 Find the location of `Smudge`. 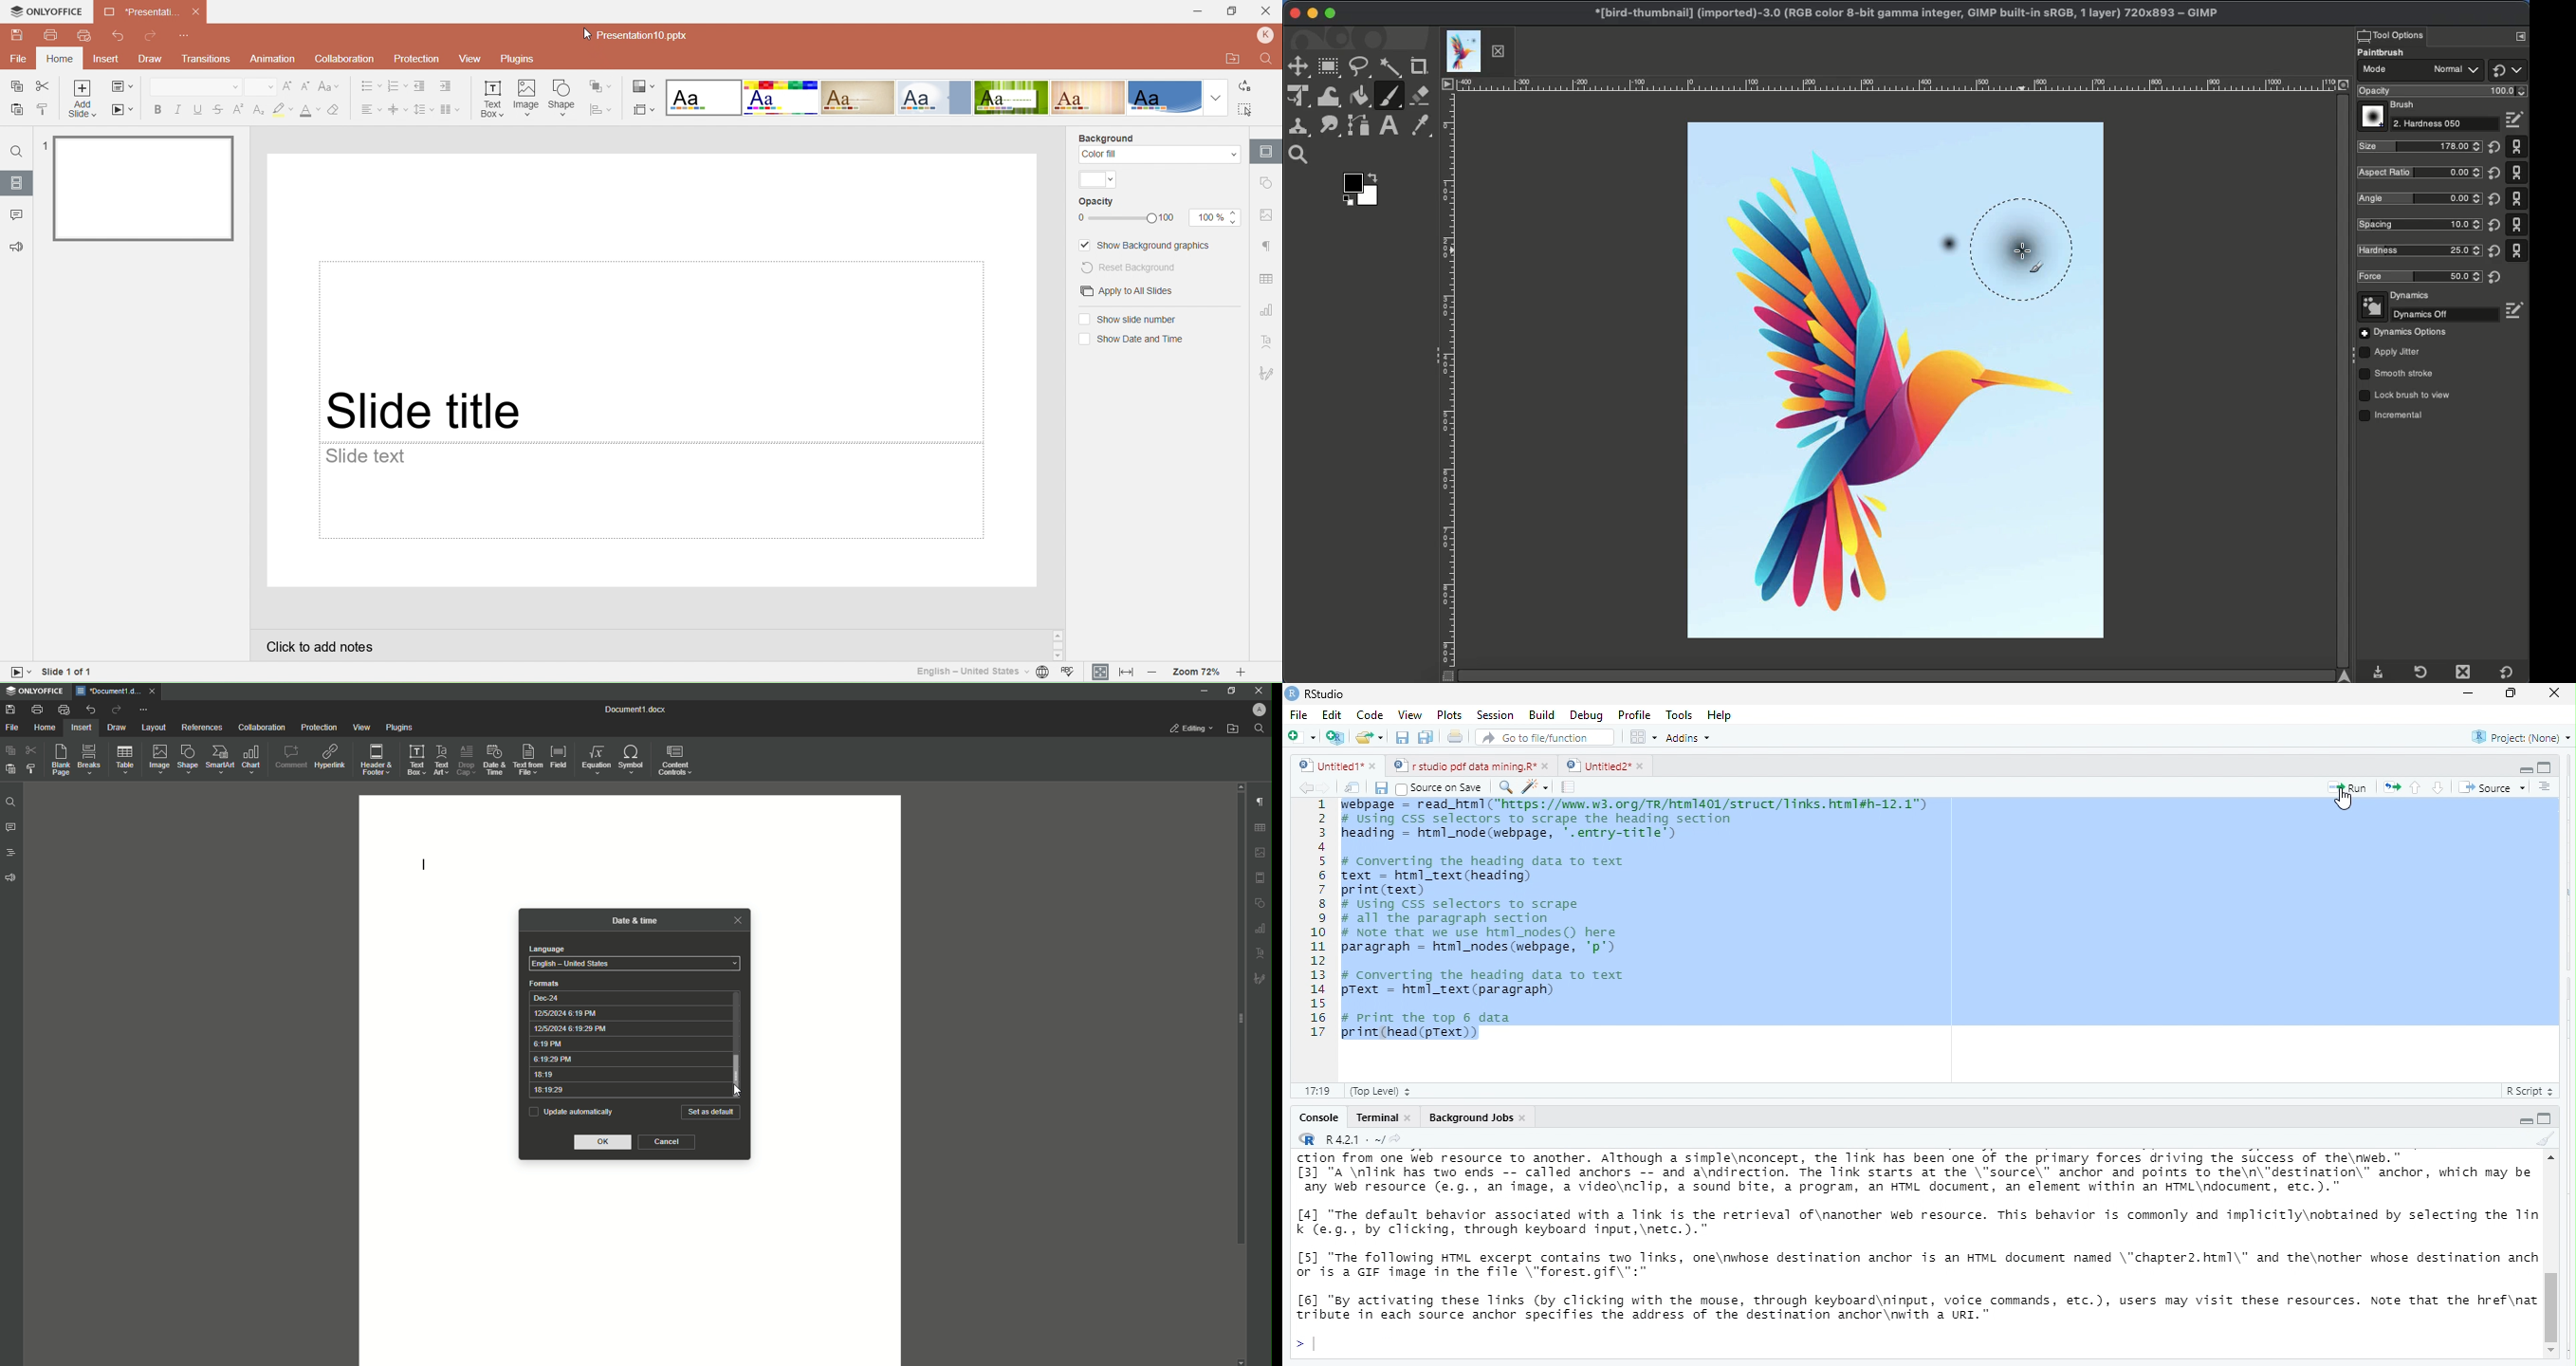

Smudge is located at coordinates (1329, 127).